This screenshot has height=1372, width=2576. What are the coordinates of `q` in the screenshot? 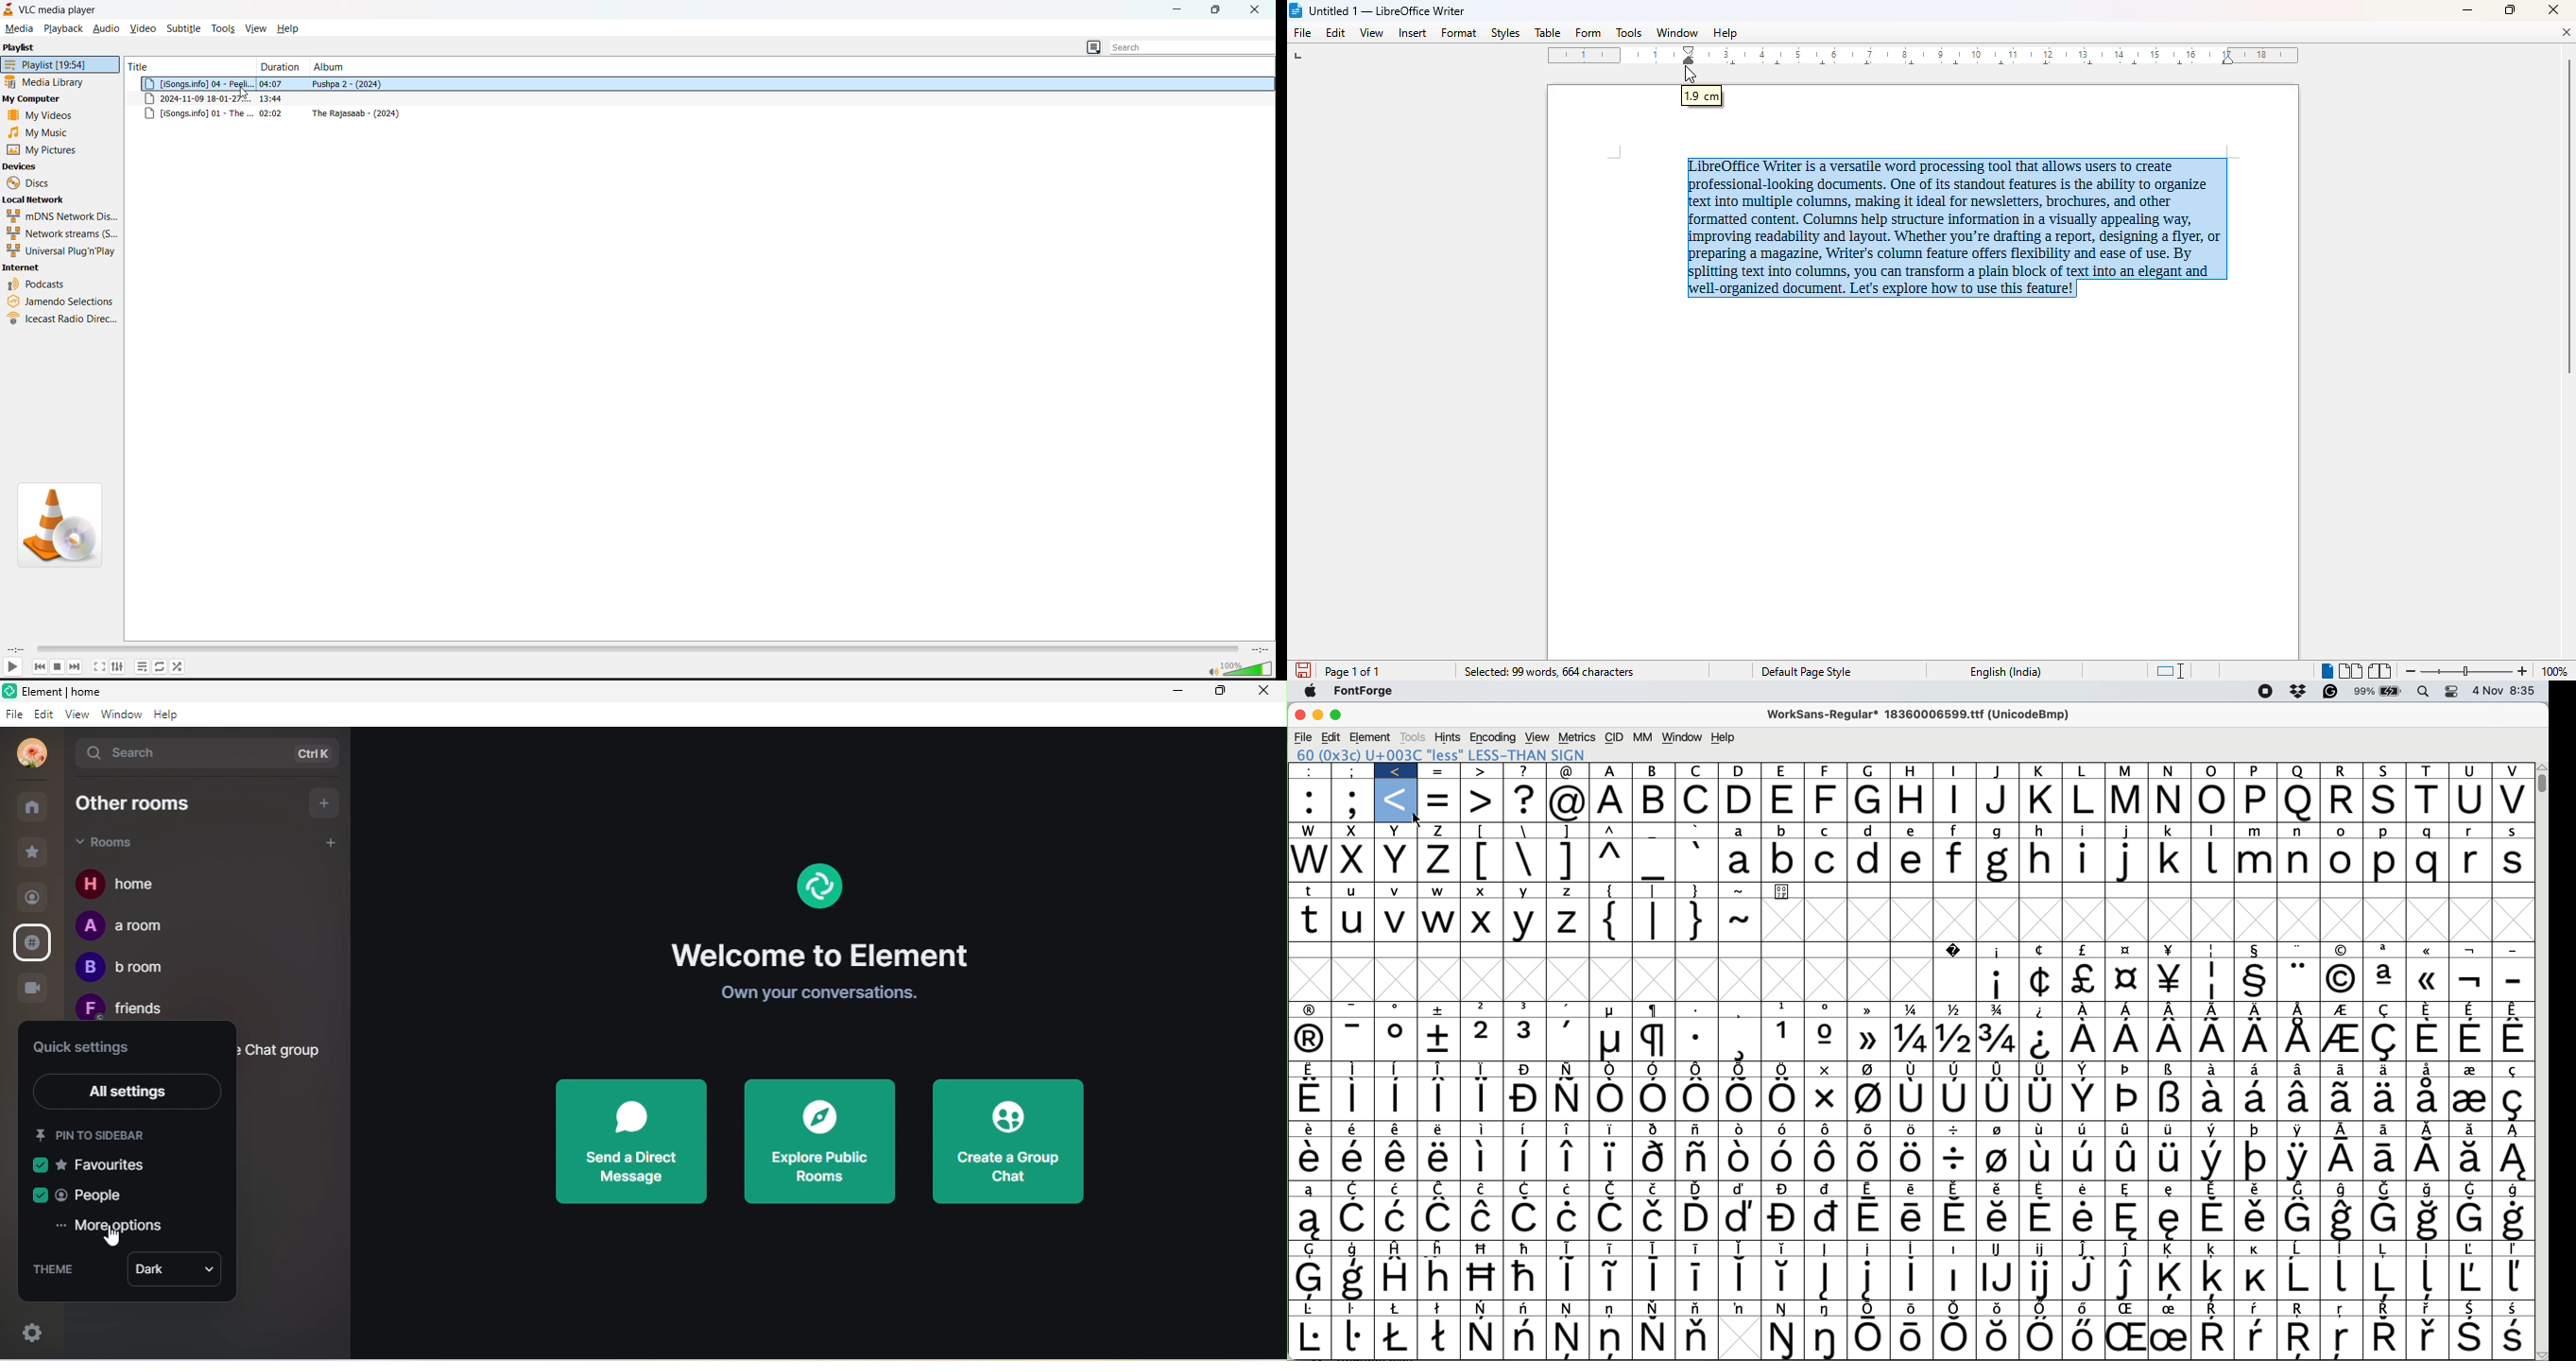 It's located at (2299, 771).